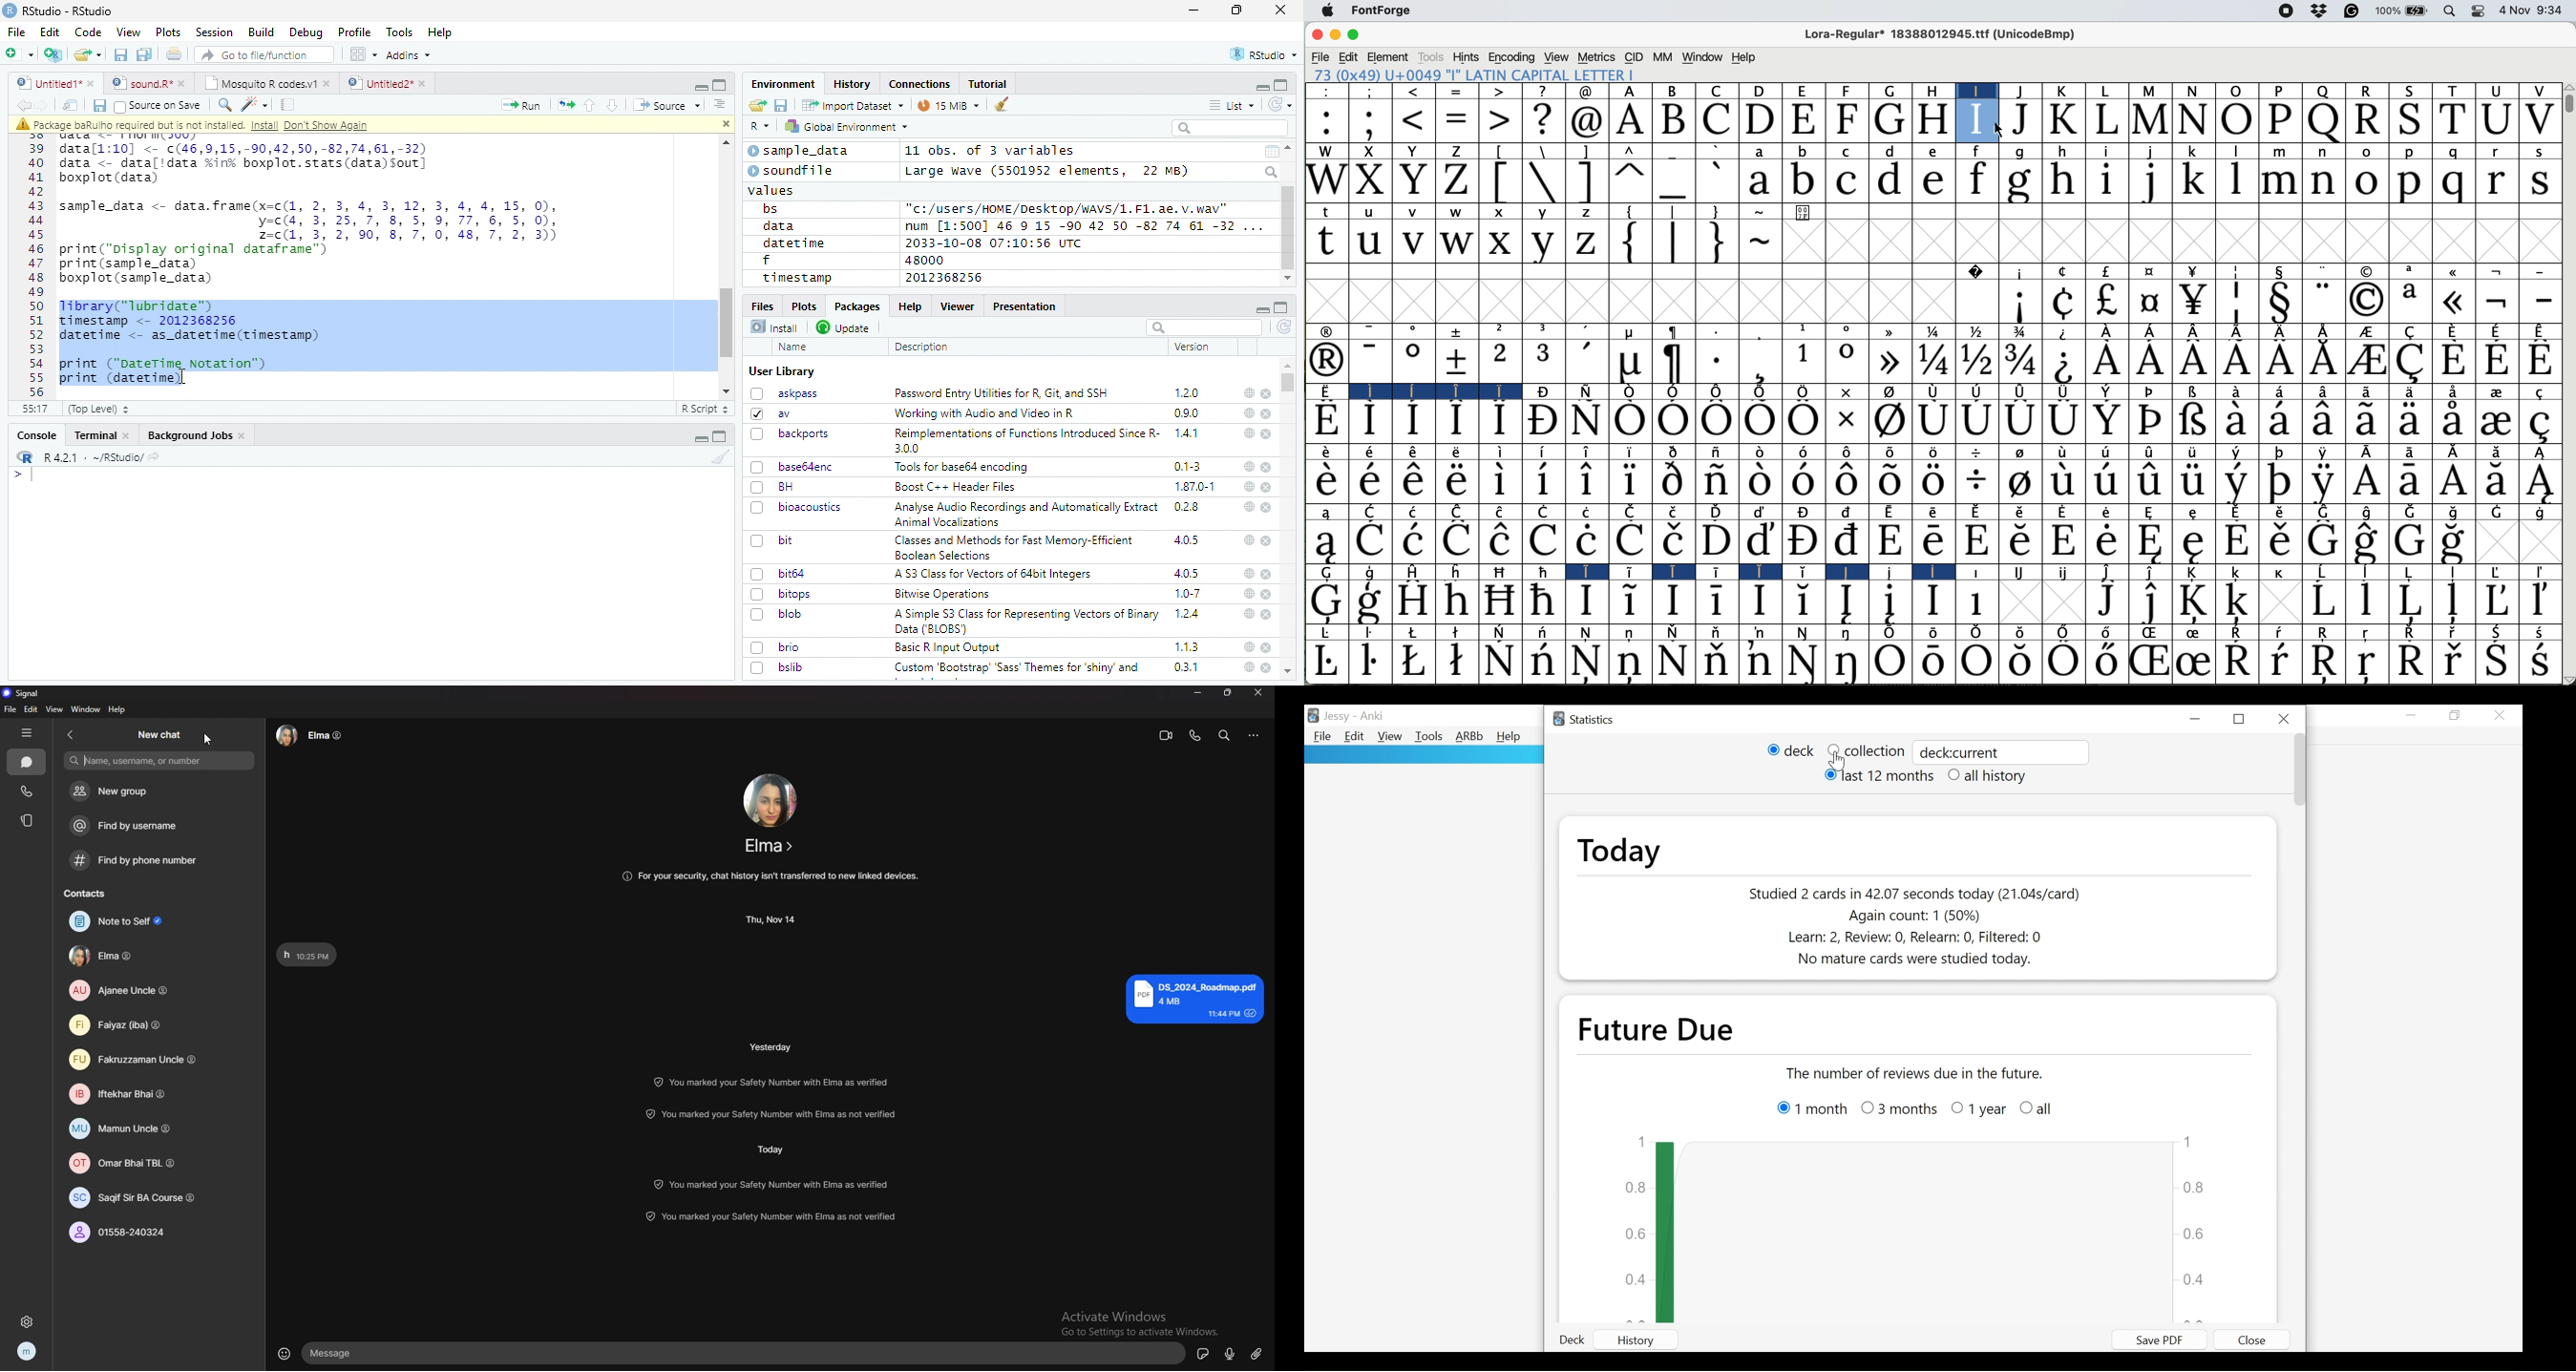 The height and width of the screenshot is (1372, 2576). I want to click on Symbol, so click(1977, 424).